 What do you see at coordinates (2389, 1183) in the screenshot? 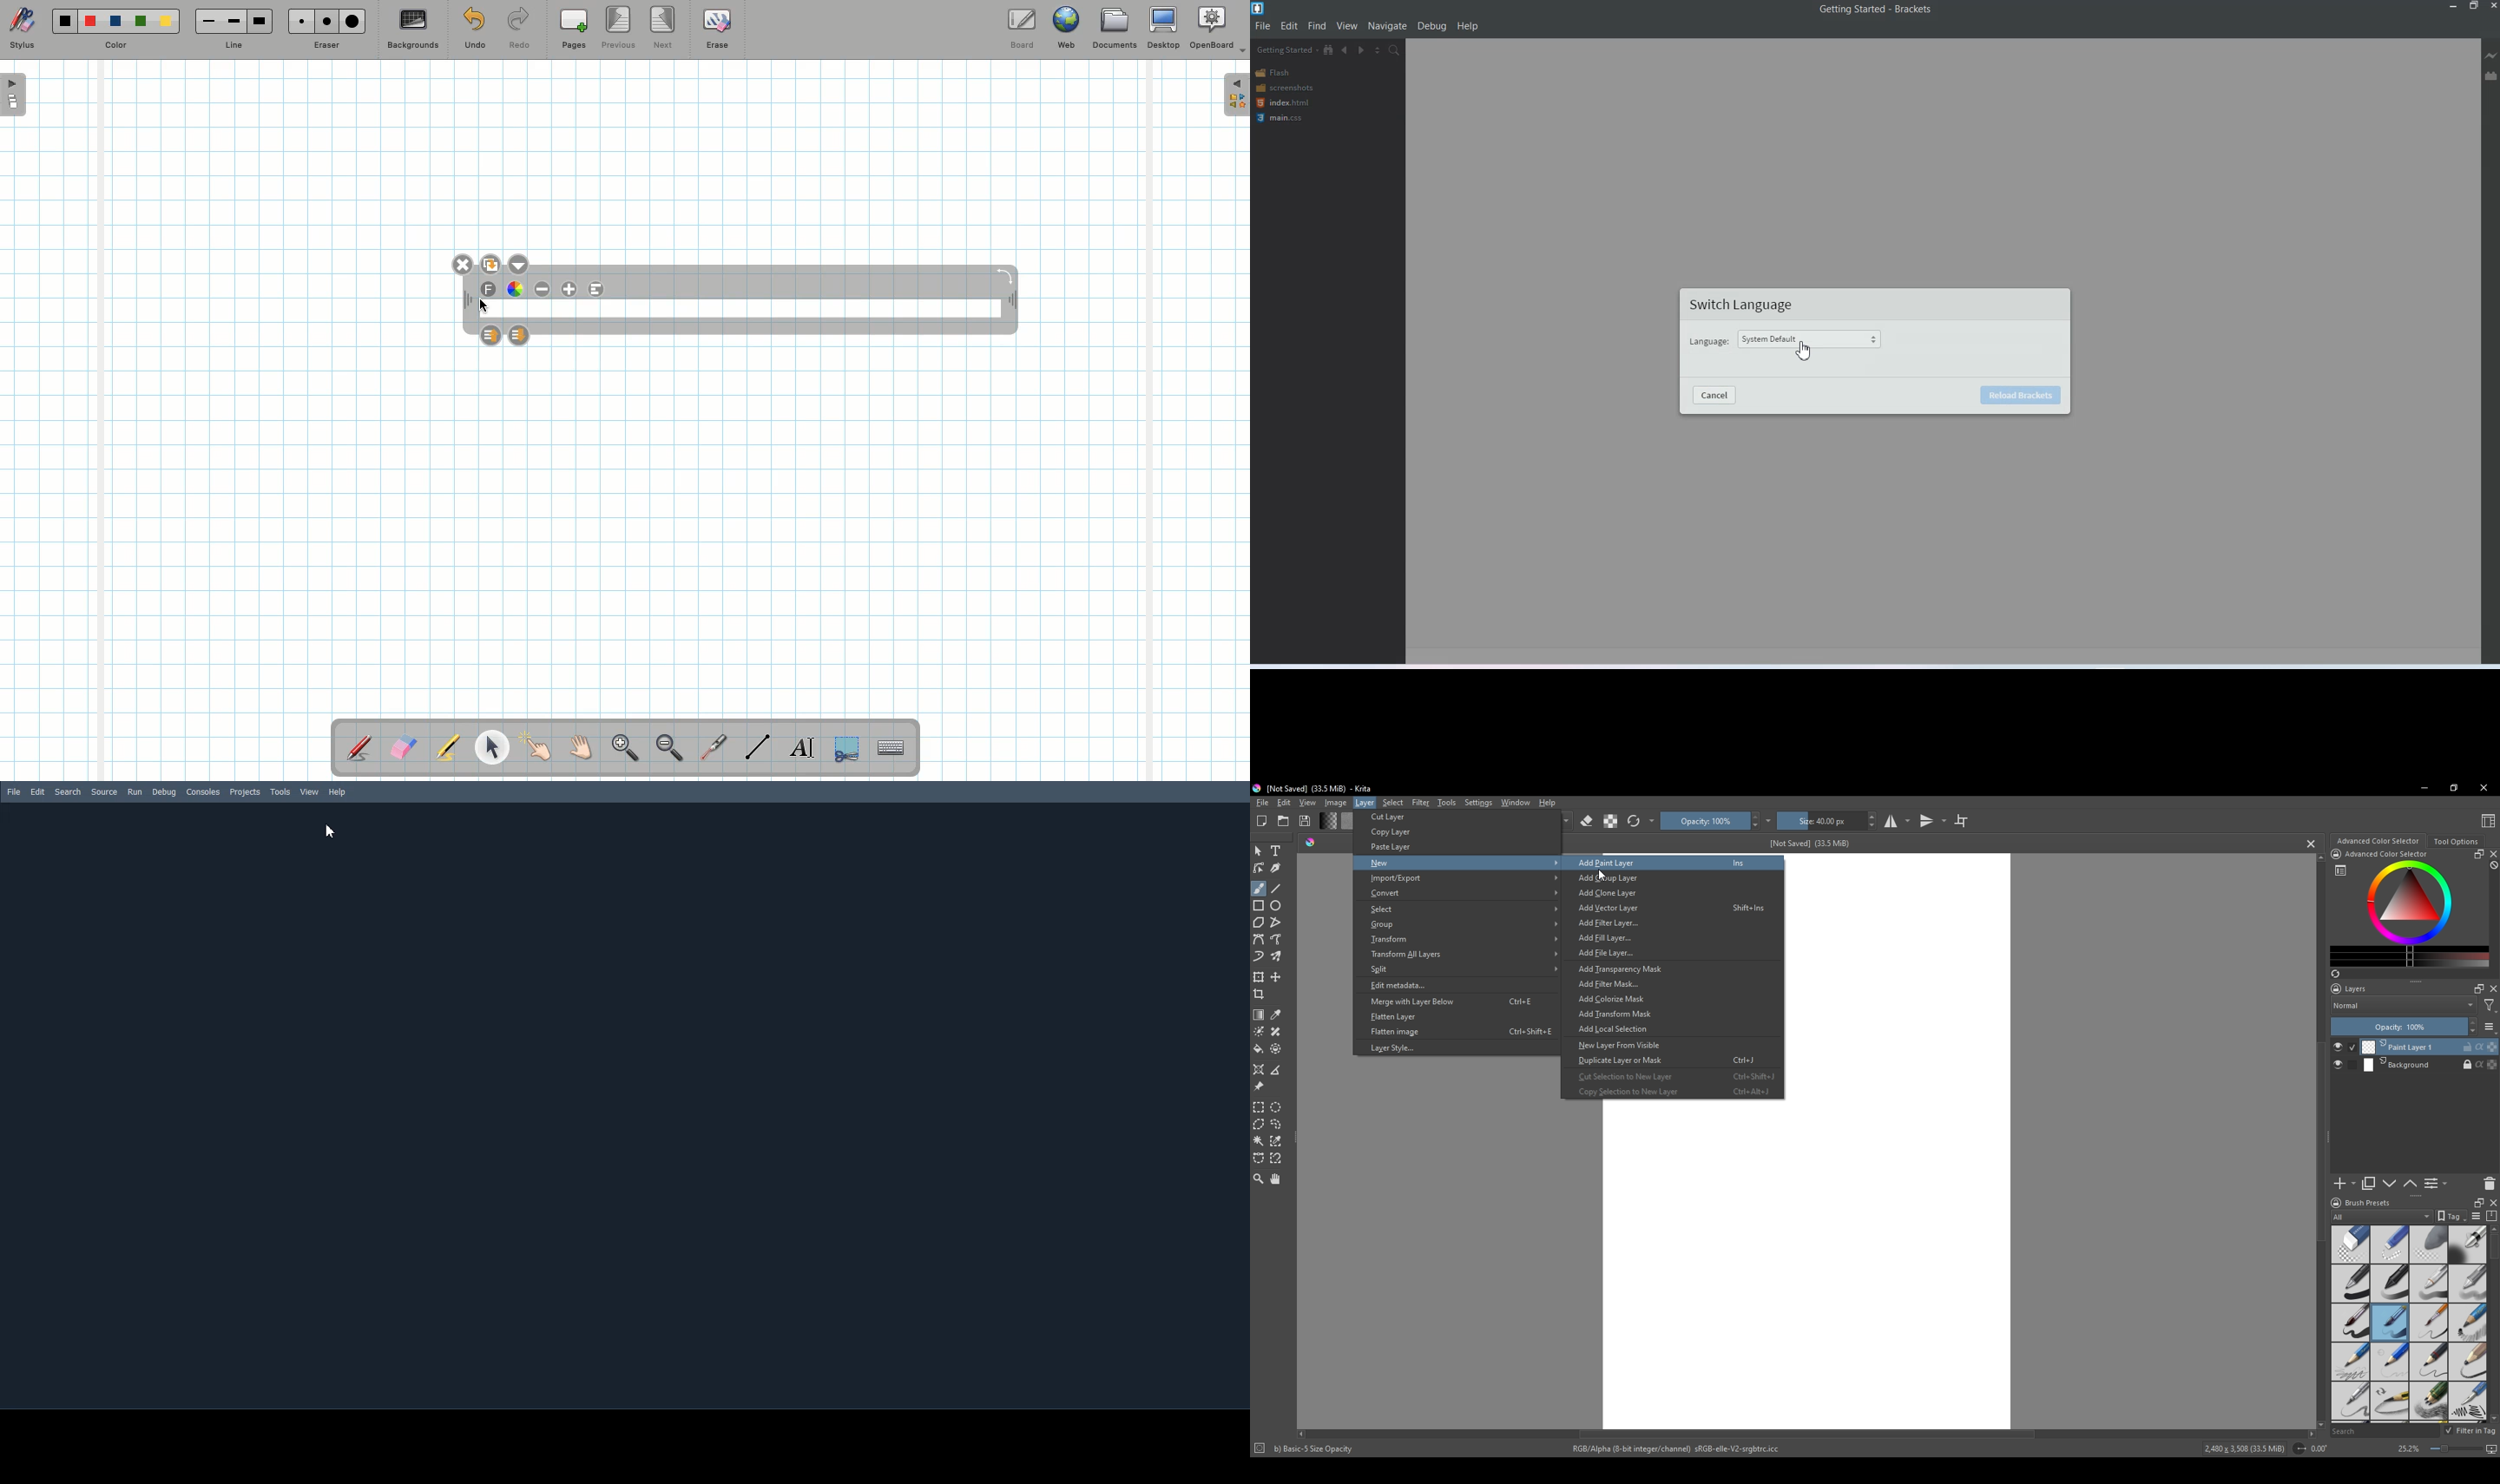
I see `down` at bounding box center [2389, 1183].